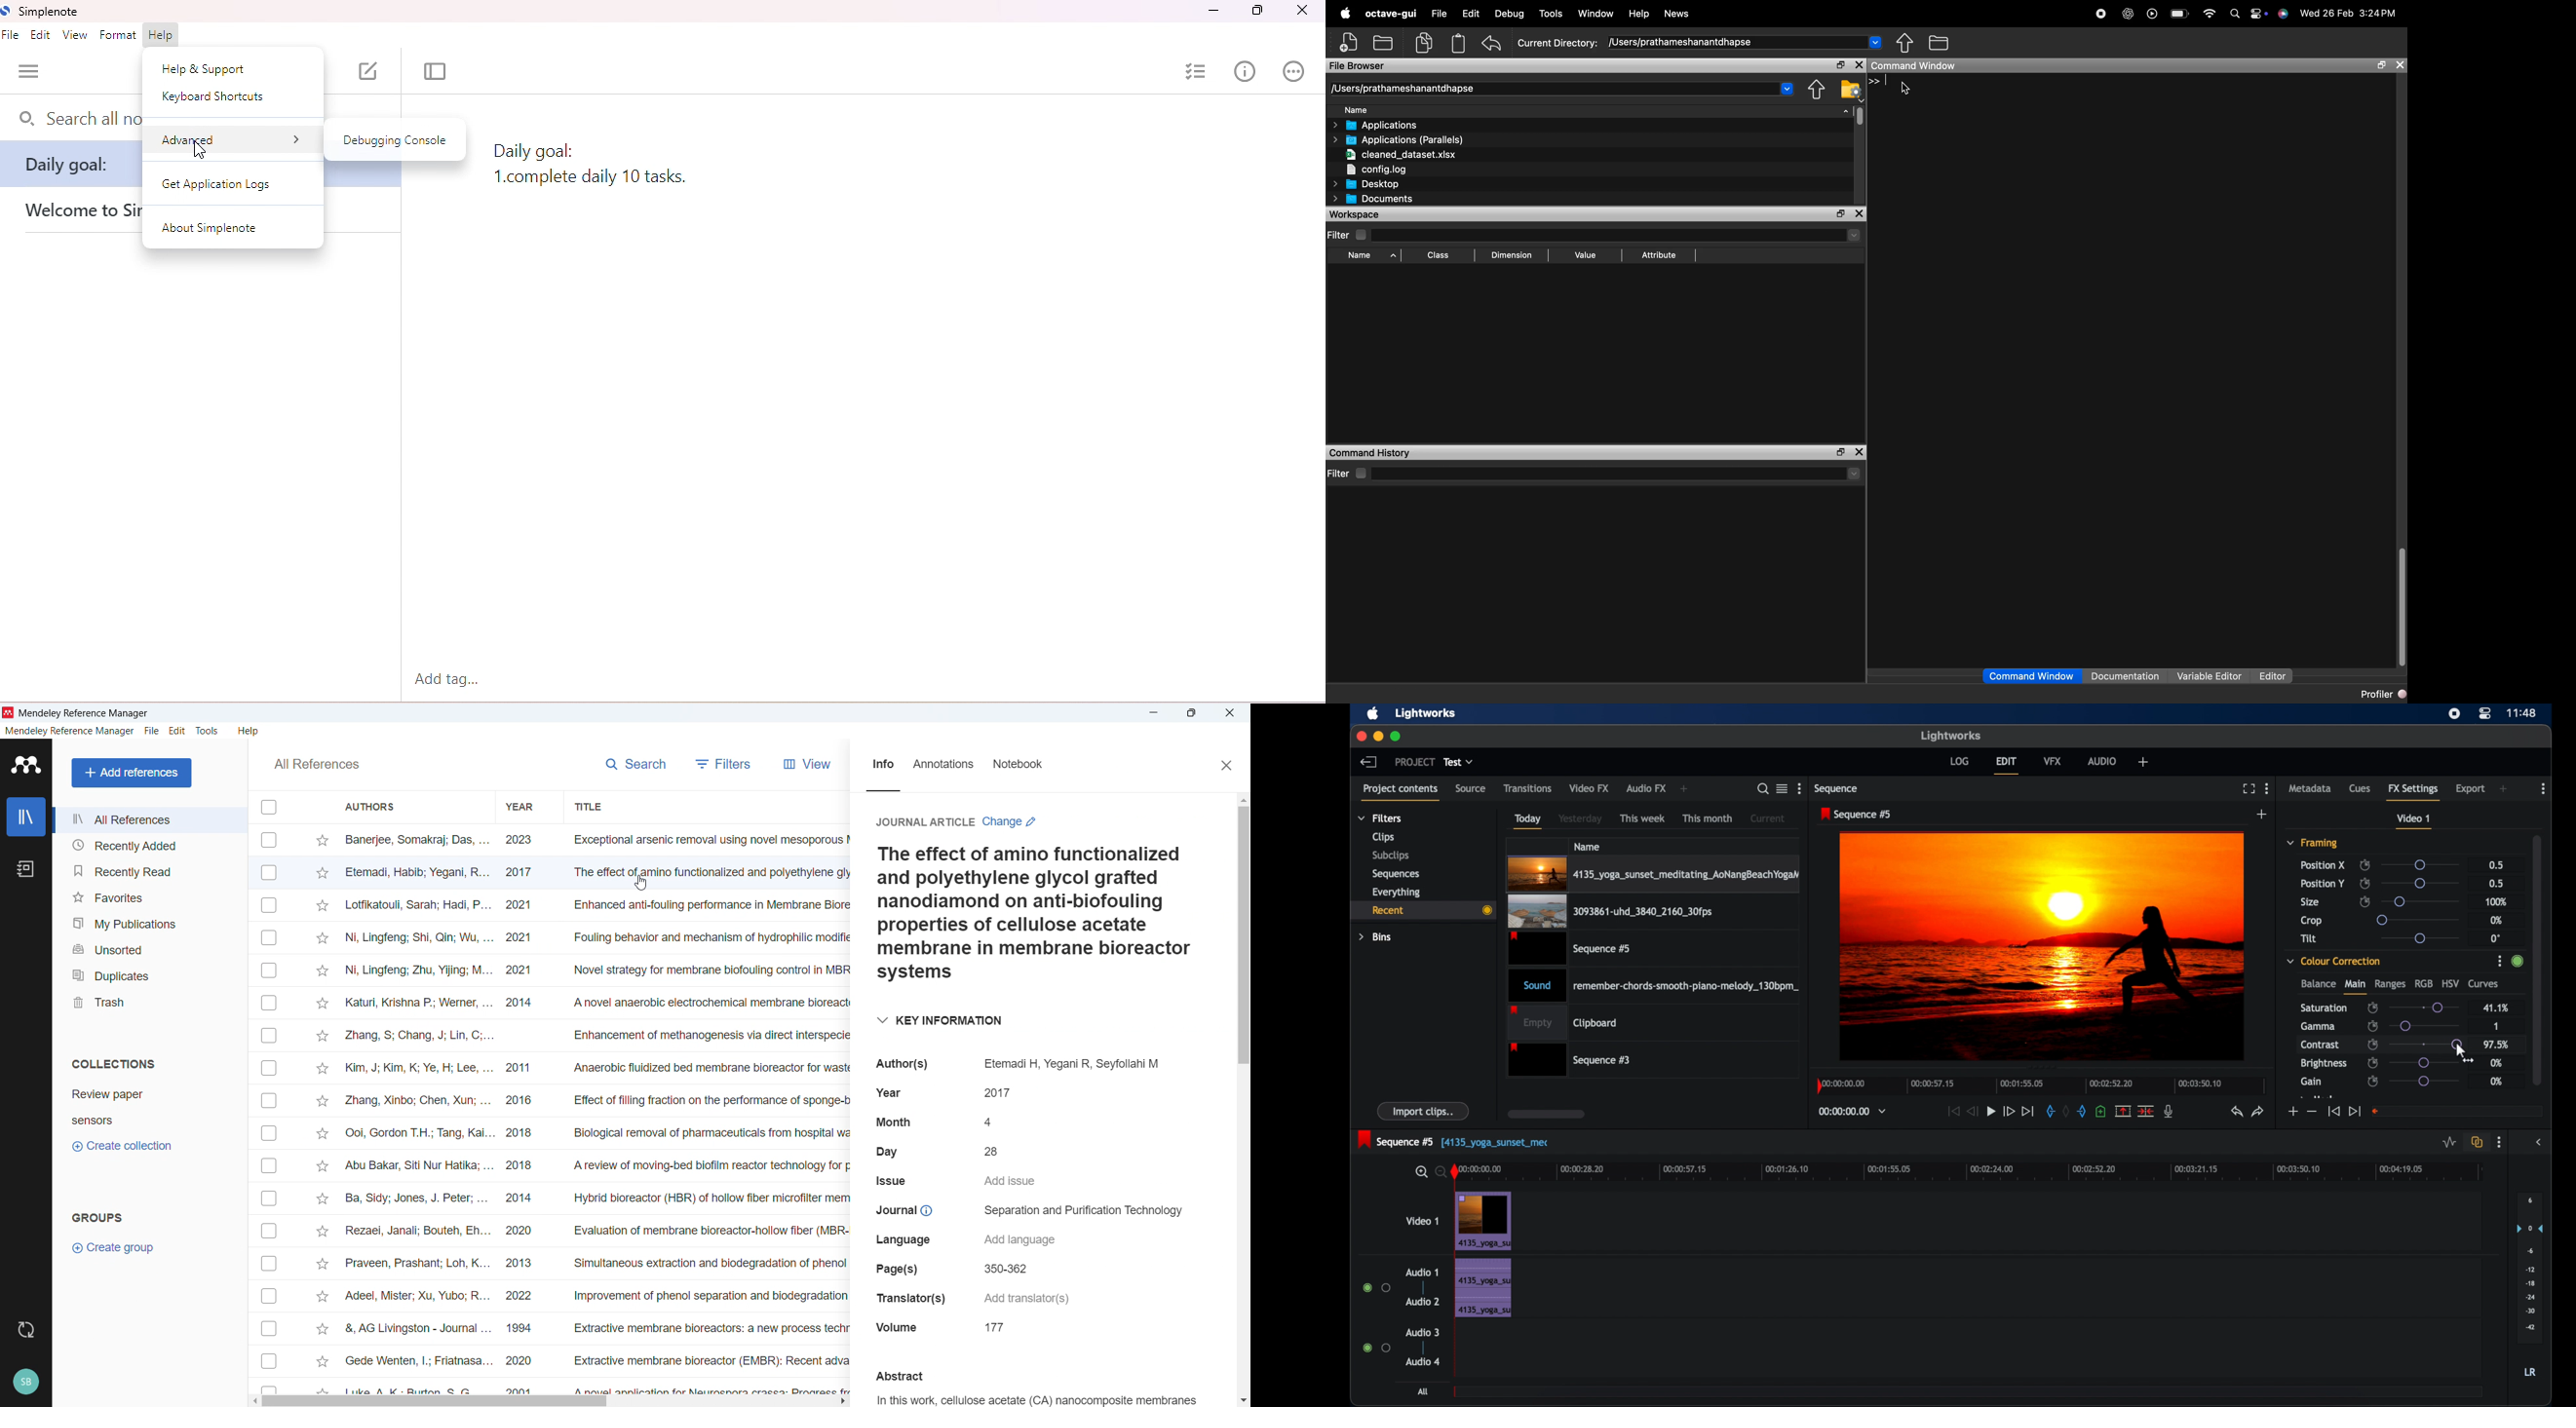  What do you see at coordinates (1580, 819) in the screenshot?
I see `yesterday` at bounding box center [1580, 819].